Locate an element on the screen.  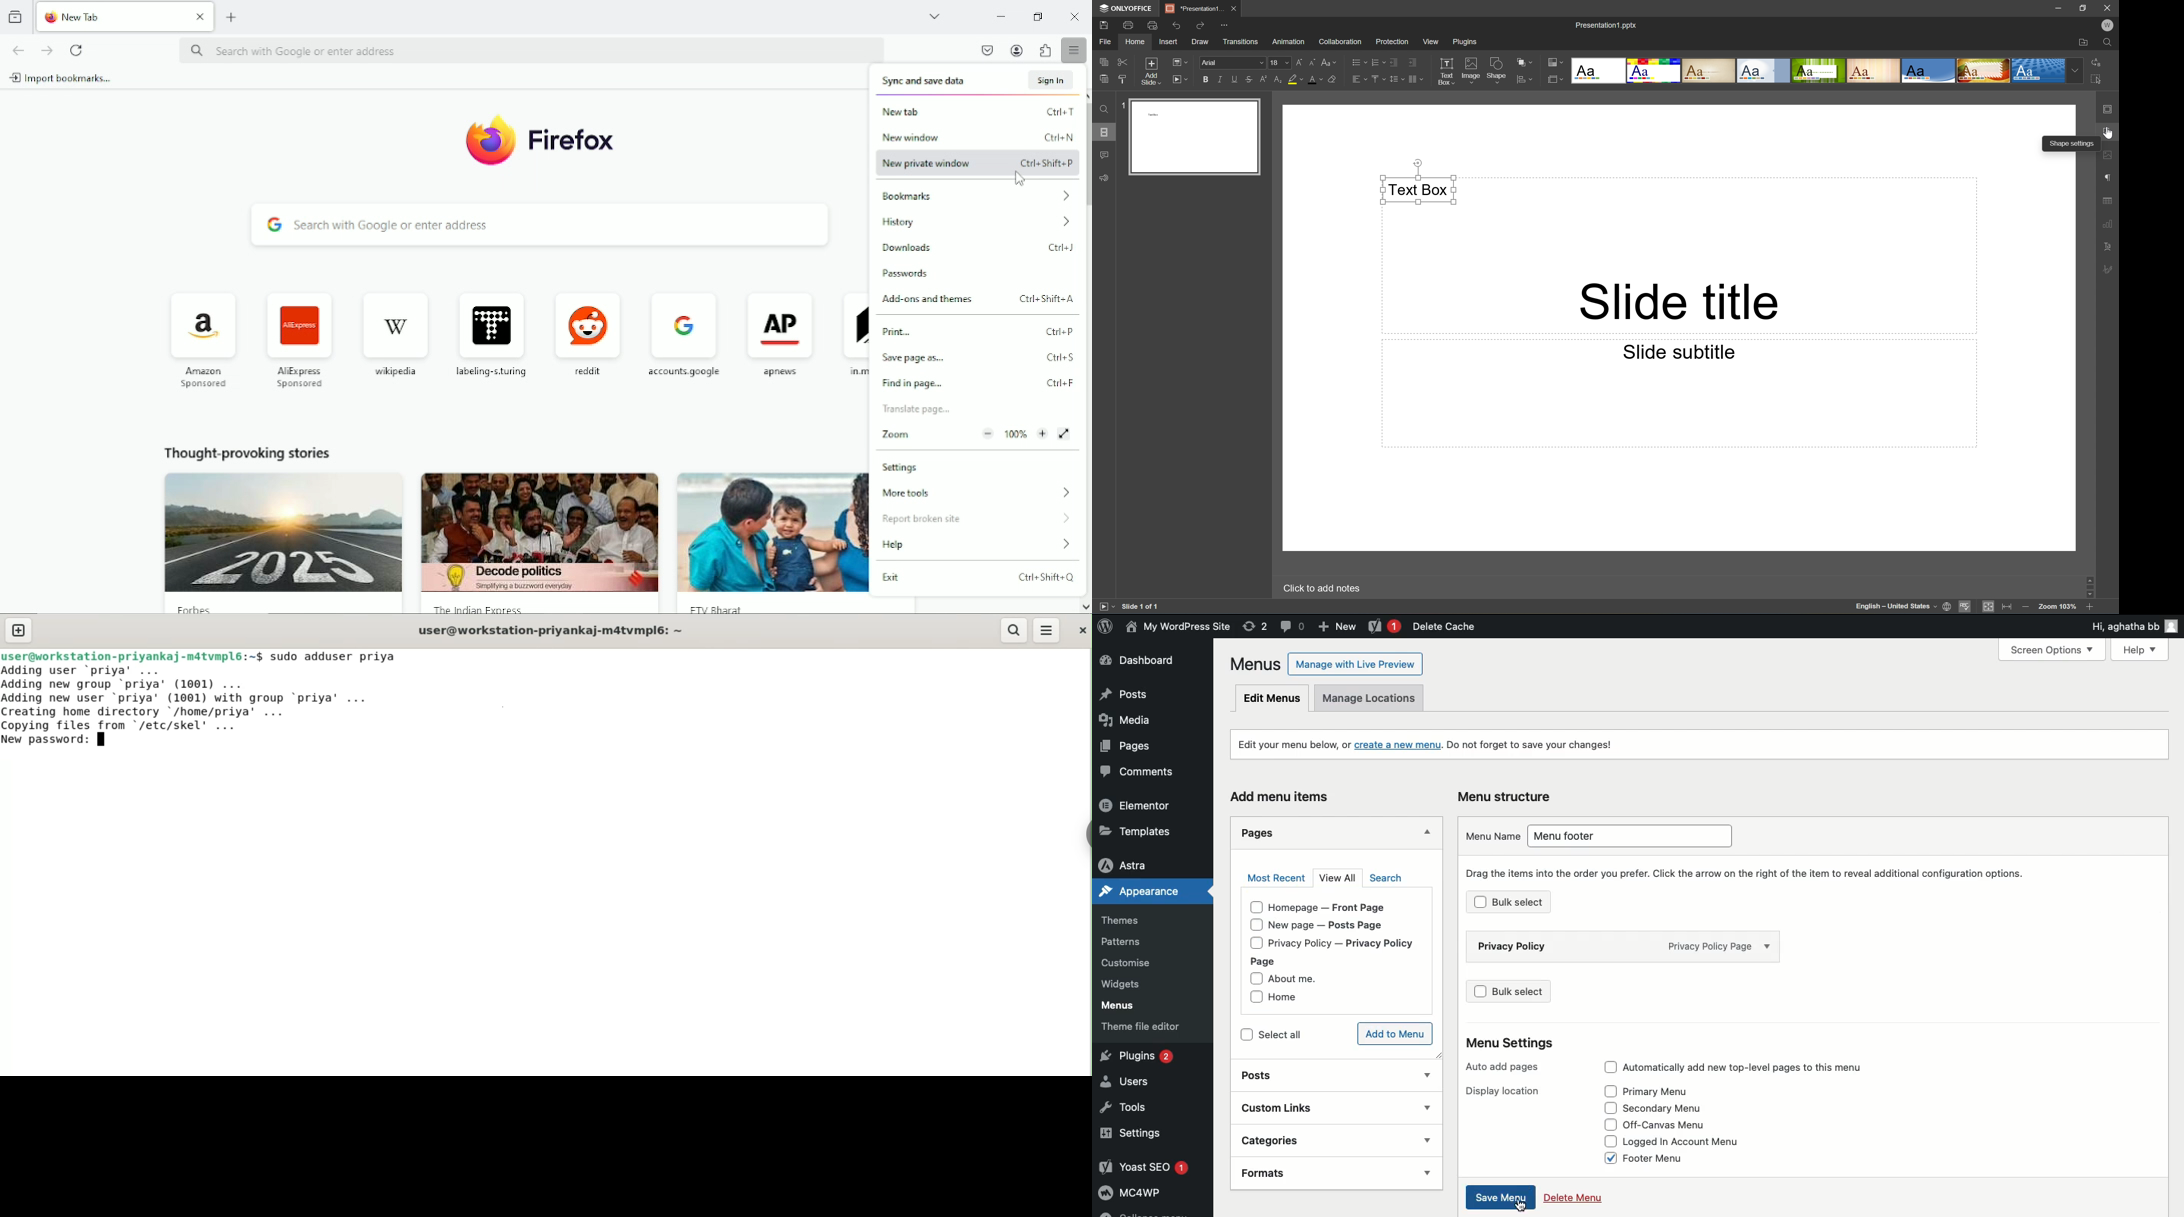
Home is located at coordinates (1294, 999).